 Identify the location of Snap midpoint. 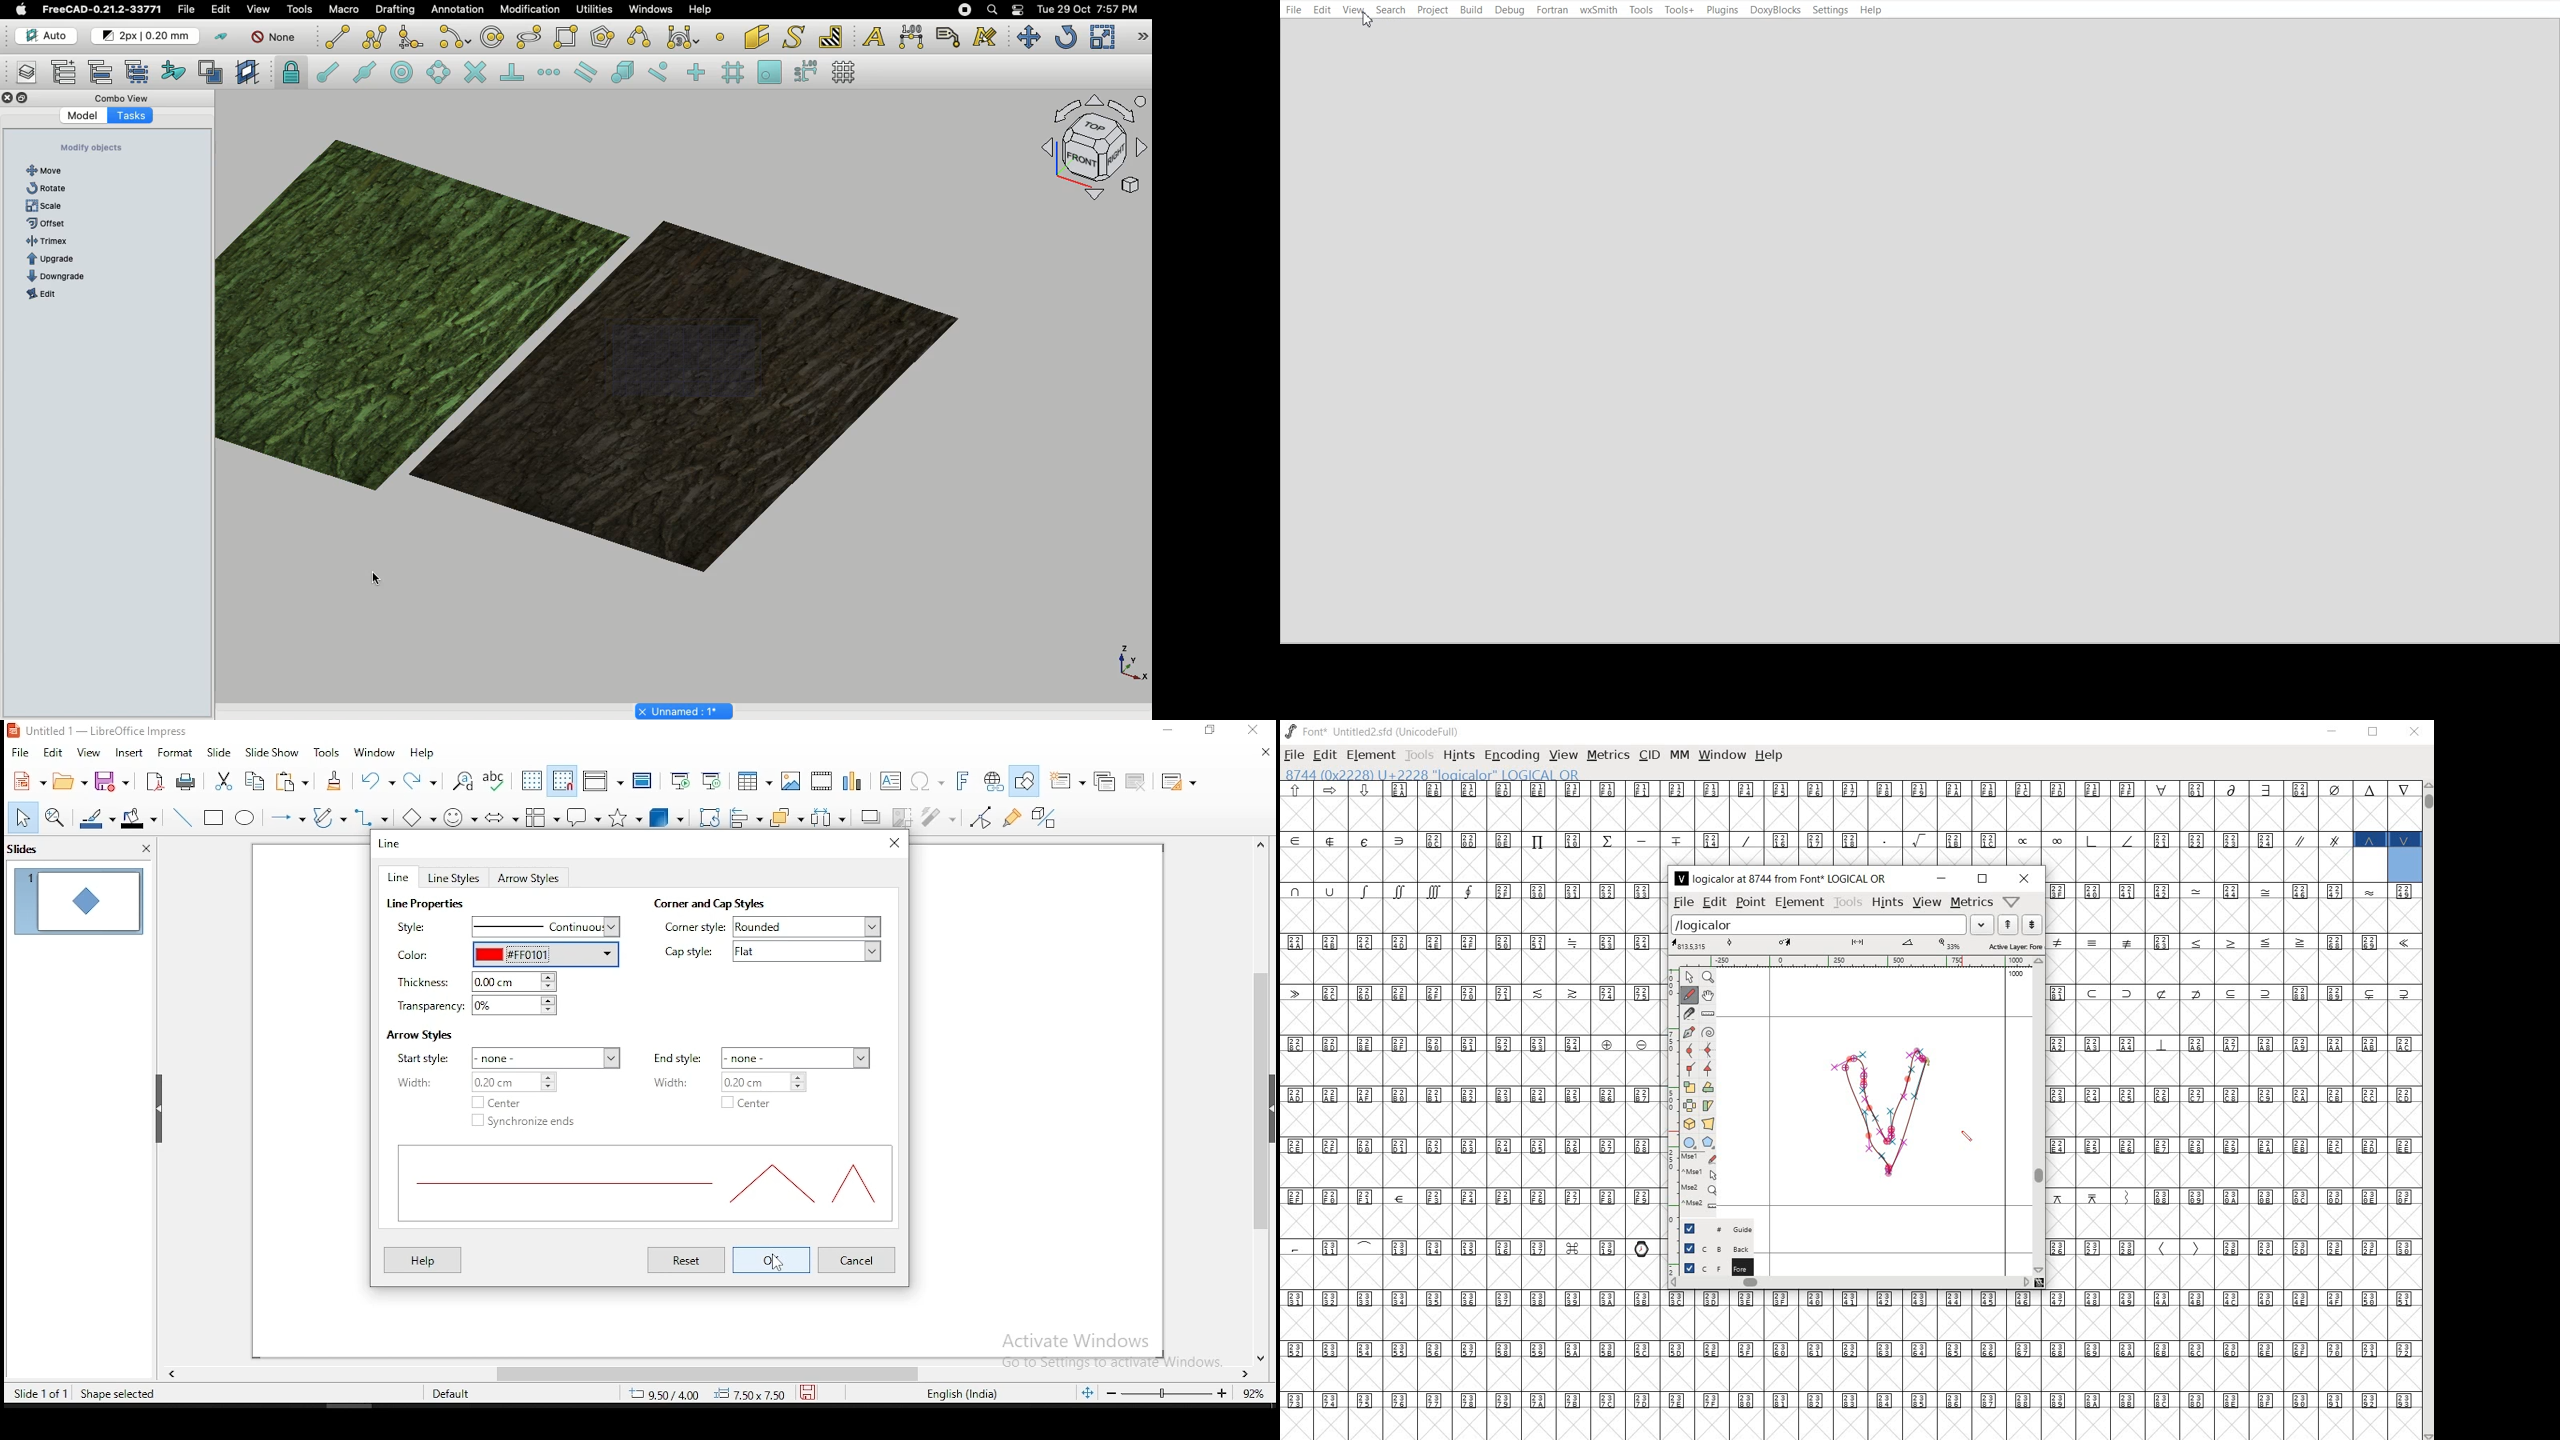
(366, 74).